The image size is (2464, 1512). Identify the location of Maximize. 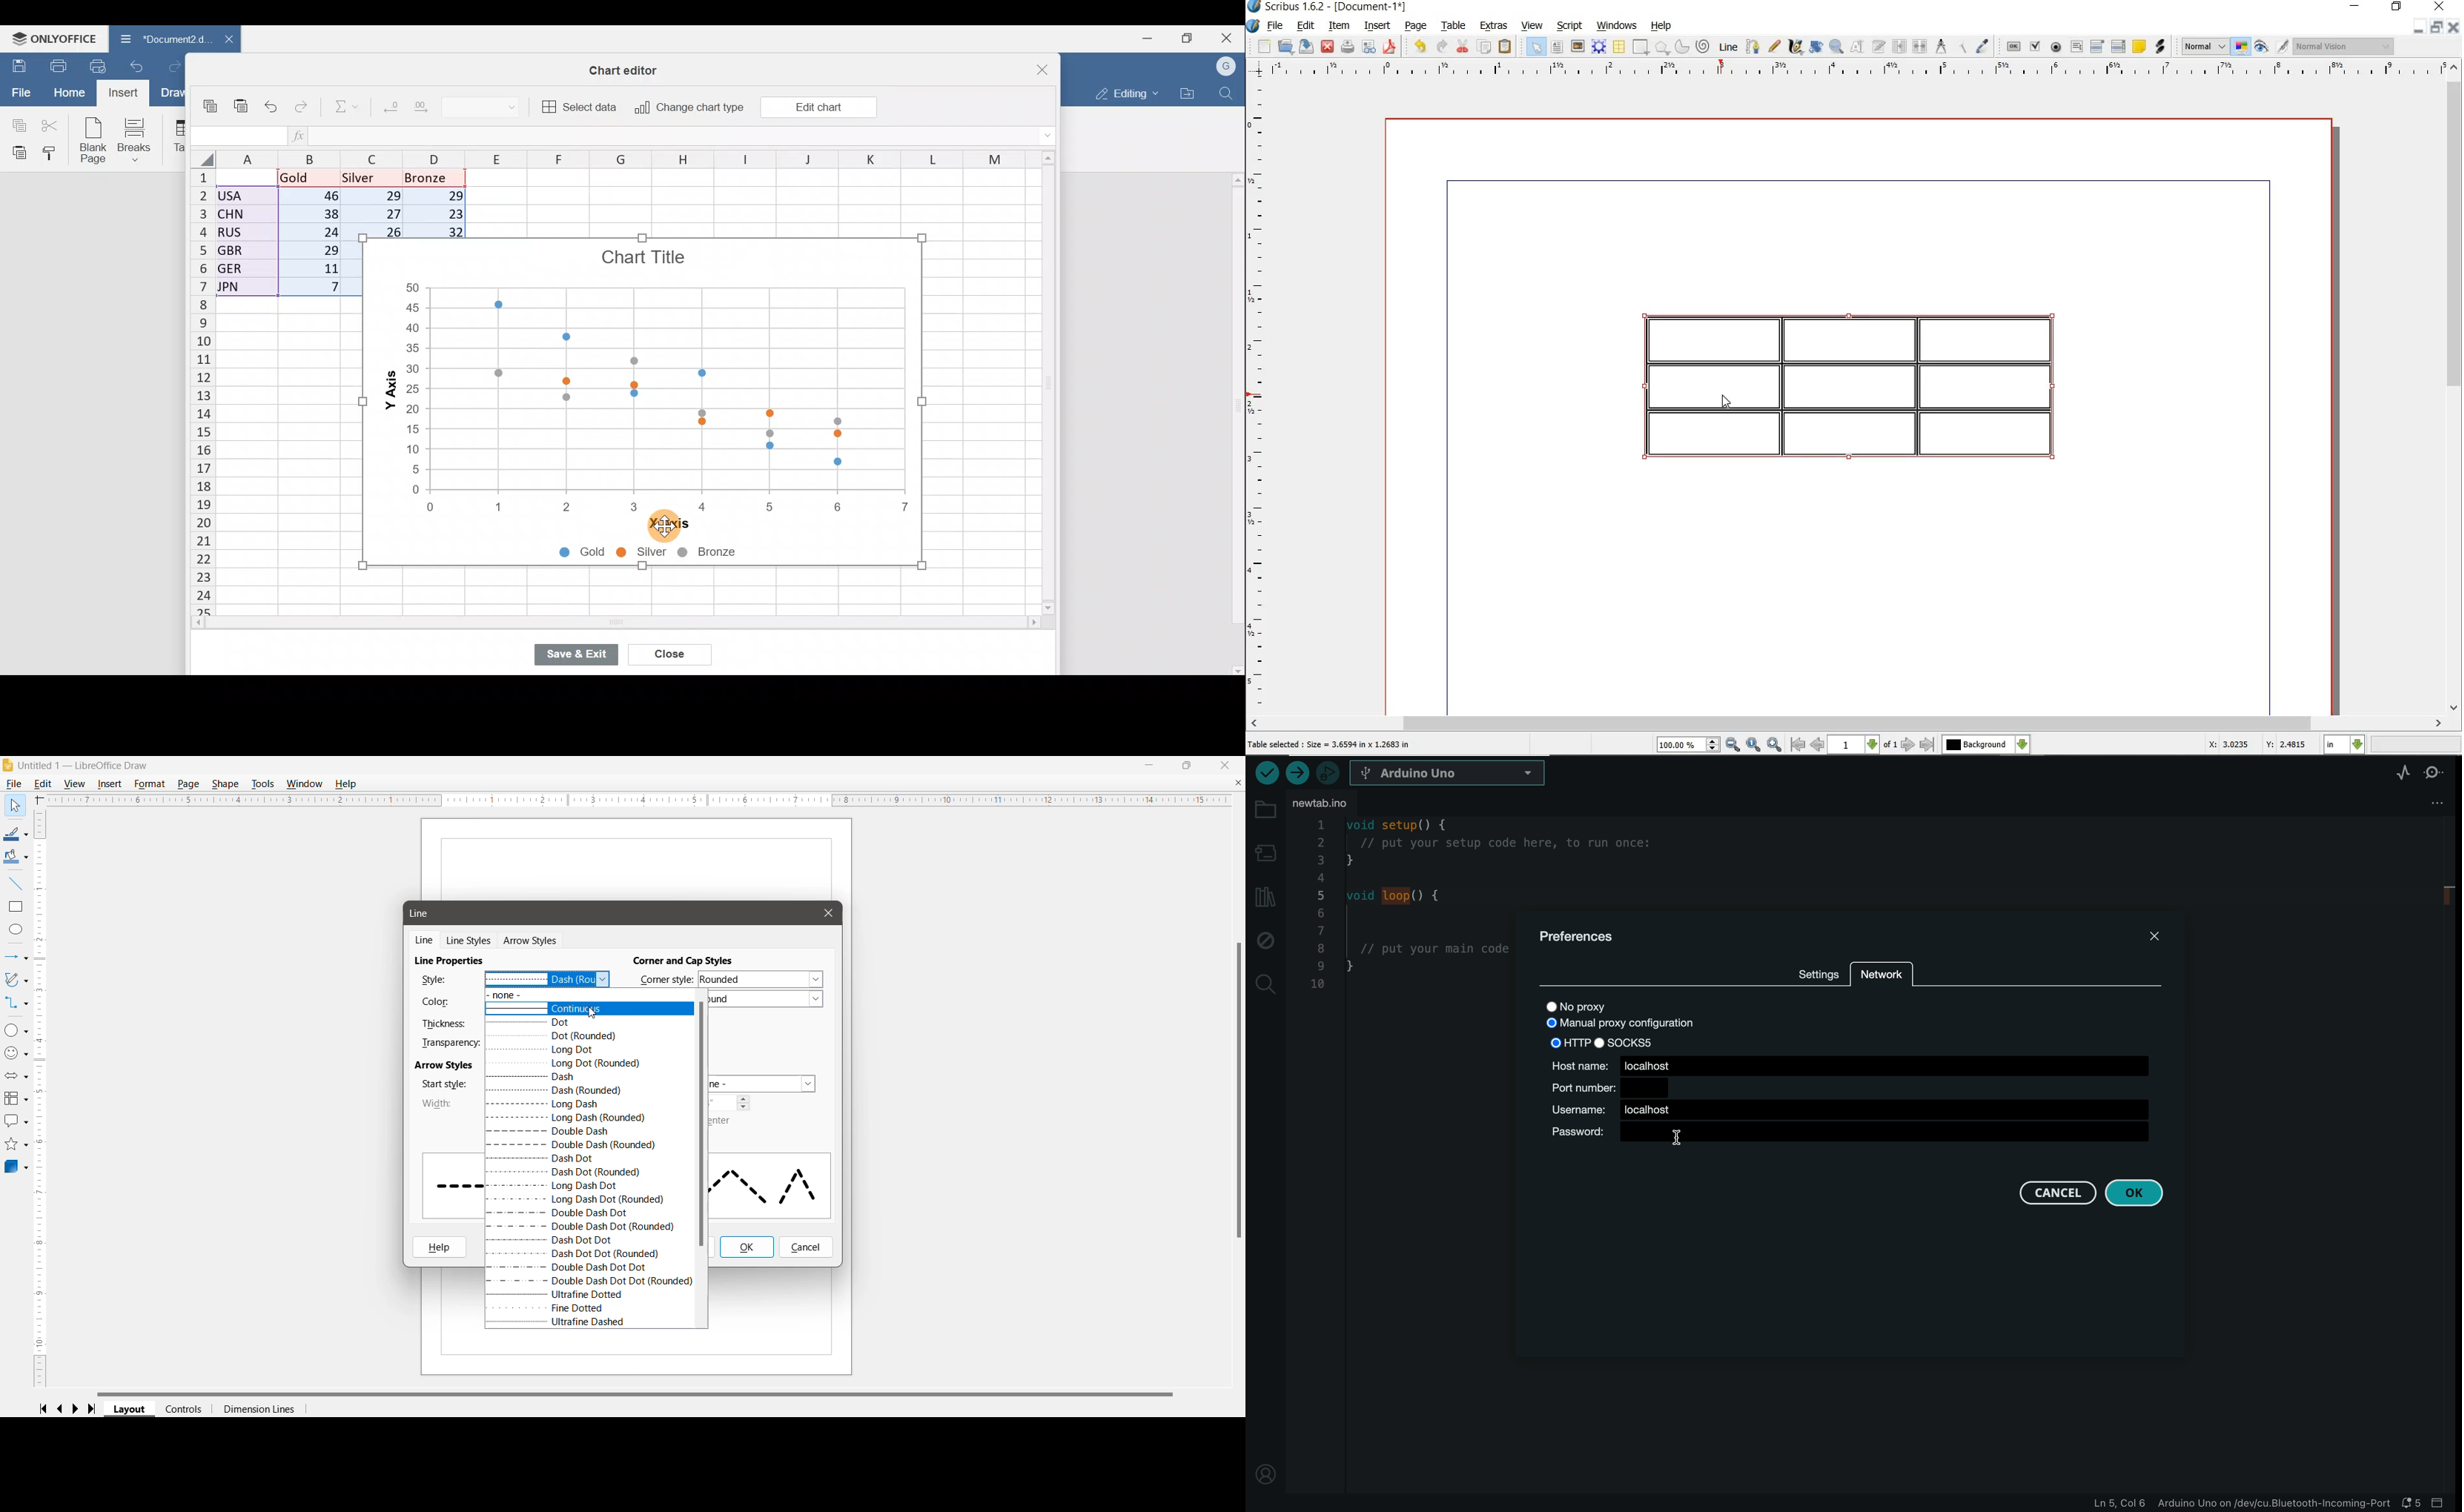
(1188, 38).